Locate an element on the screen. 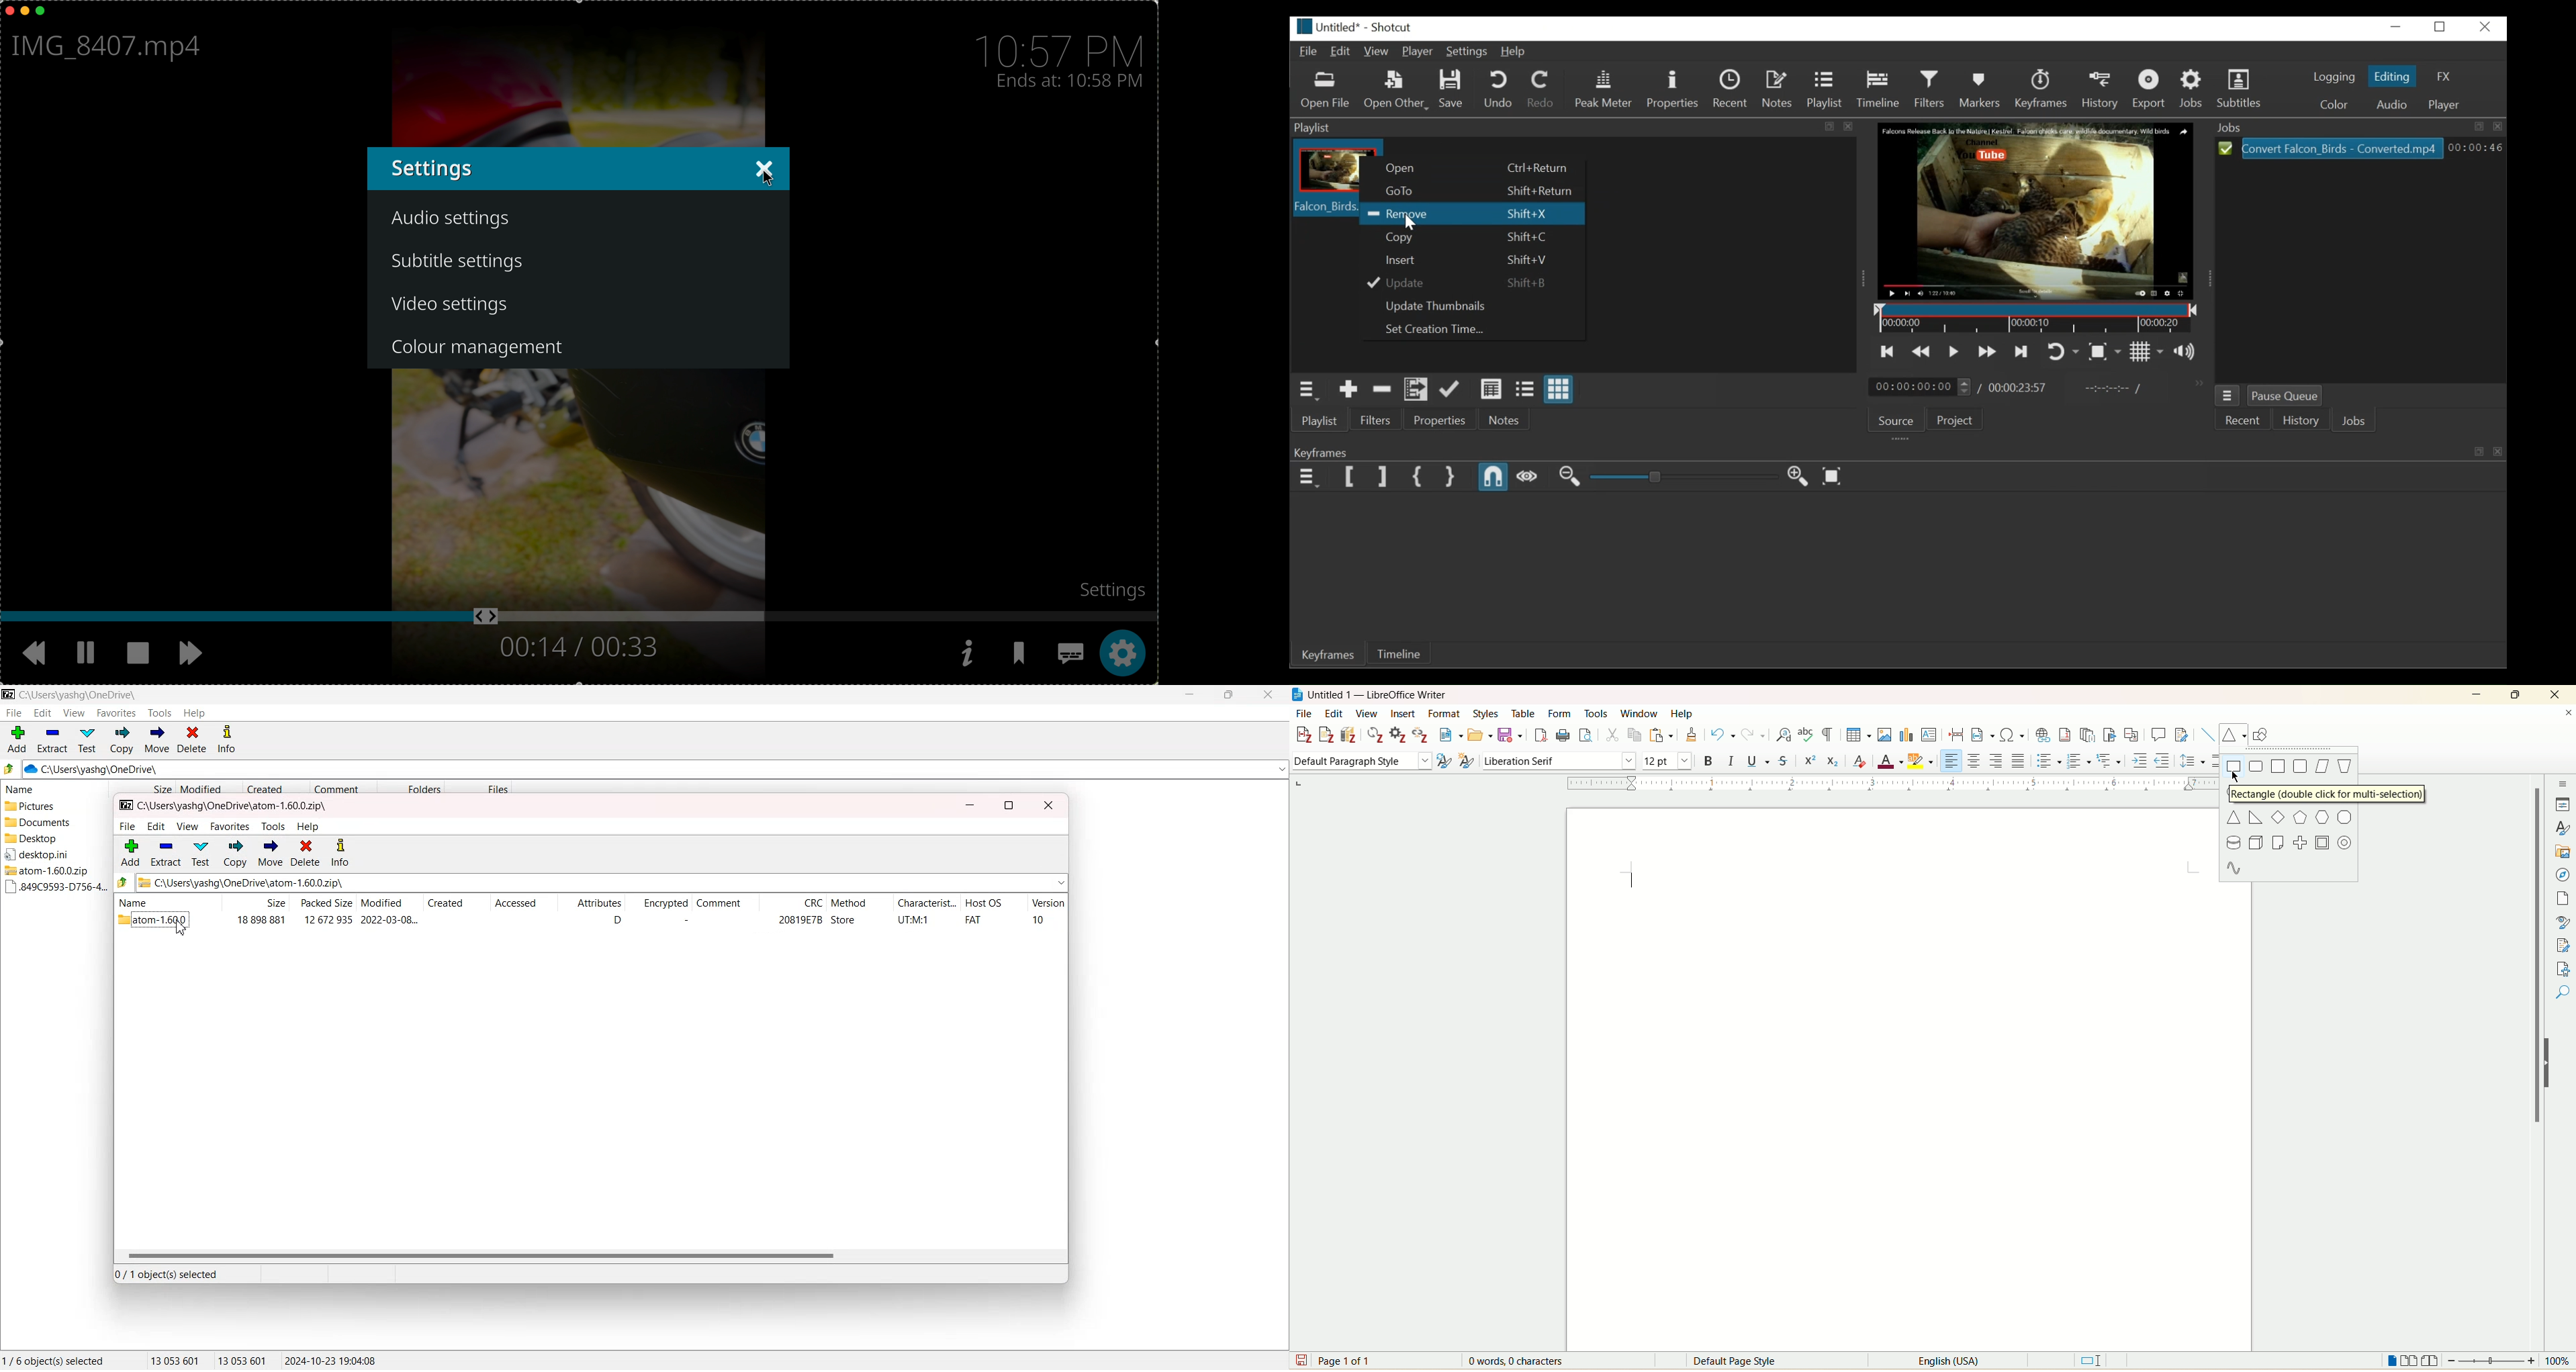 The height and width of the screenshot is (1372, 2576). Keyframe menu is located at coordinates (1308, 478).